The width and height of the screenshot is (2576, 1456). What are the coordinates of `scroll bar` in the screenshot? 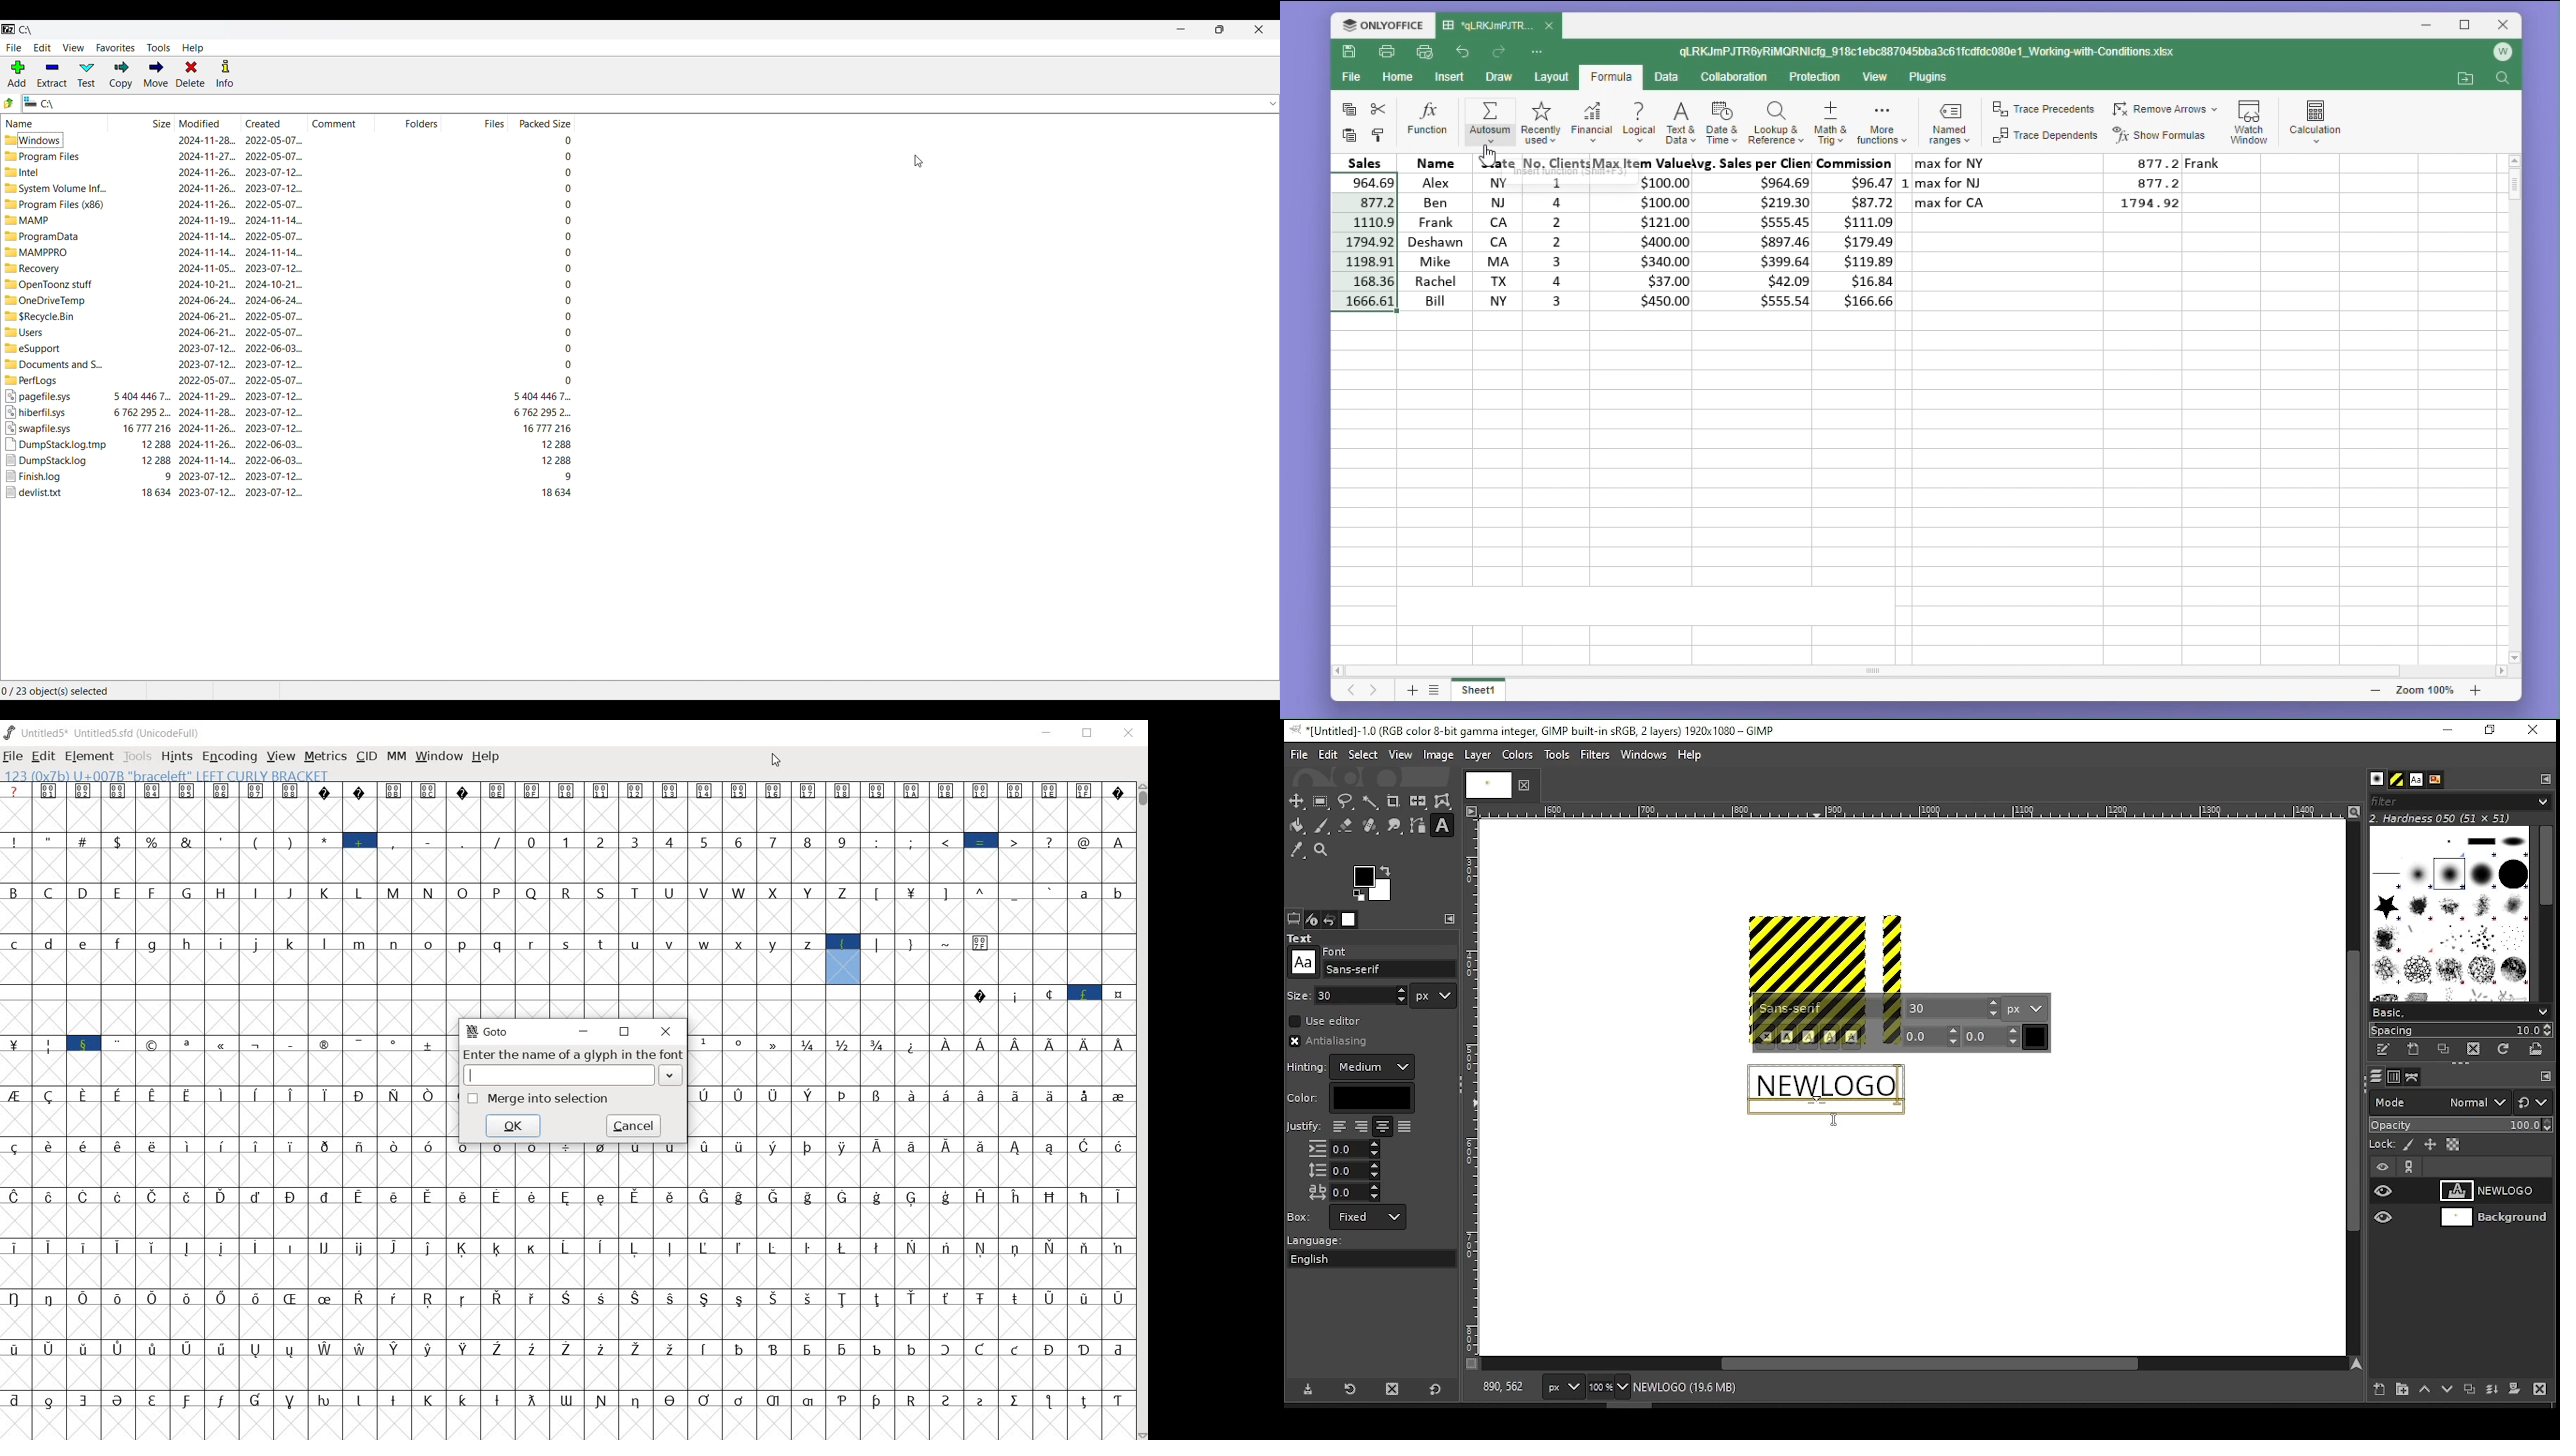 It's located at (2351, 1087).